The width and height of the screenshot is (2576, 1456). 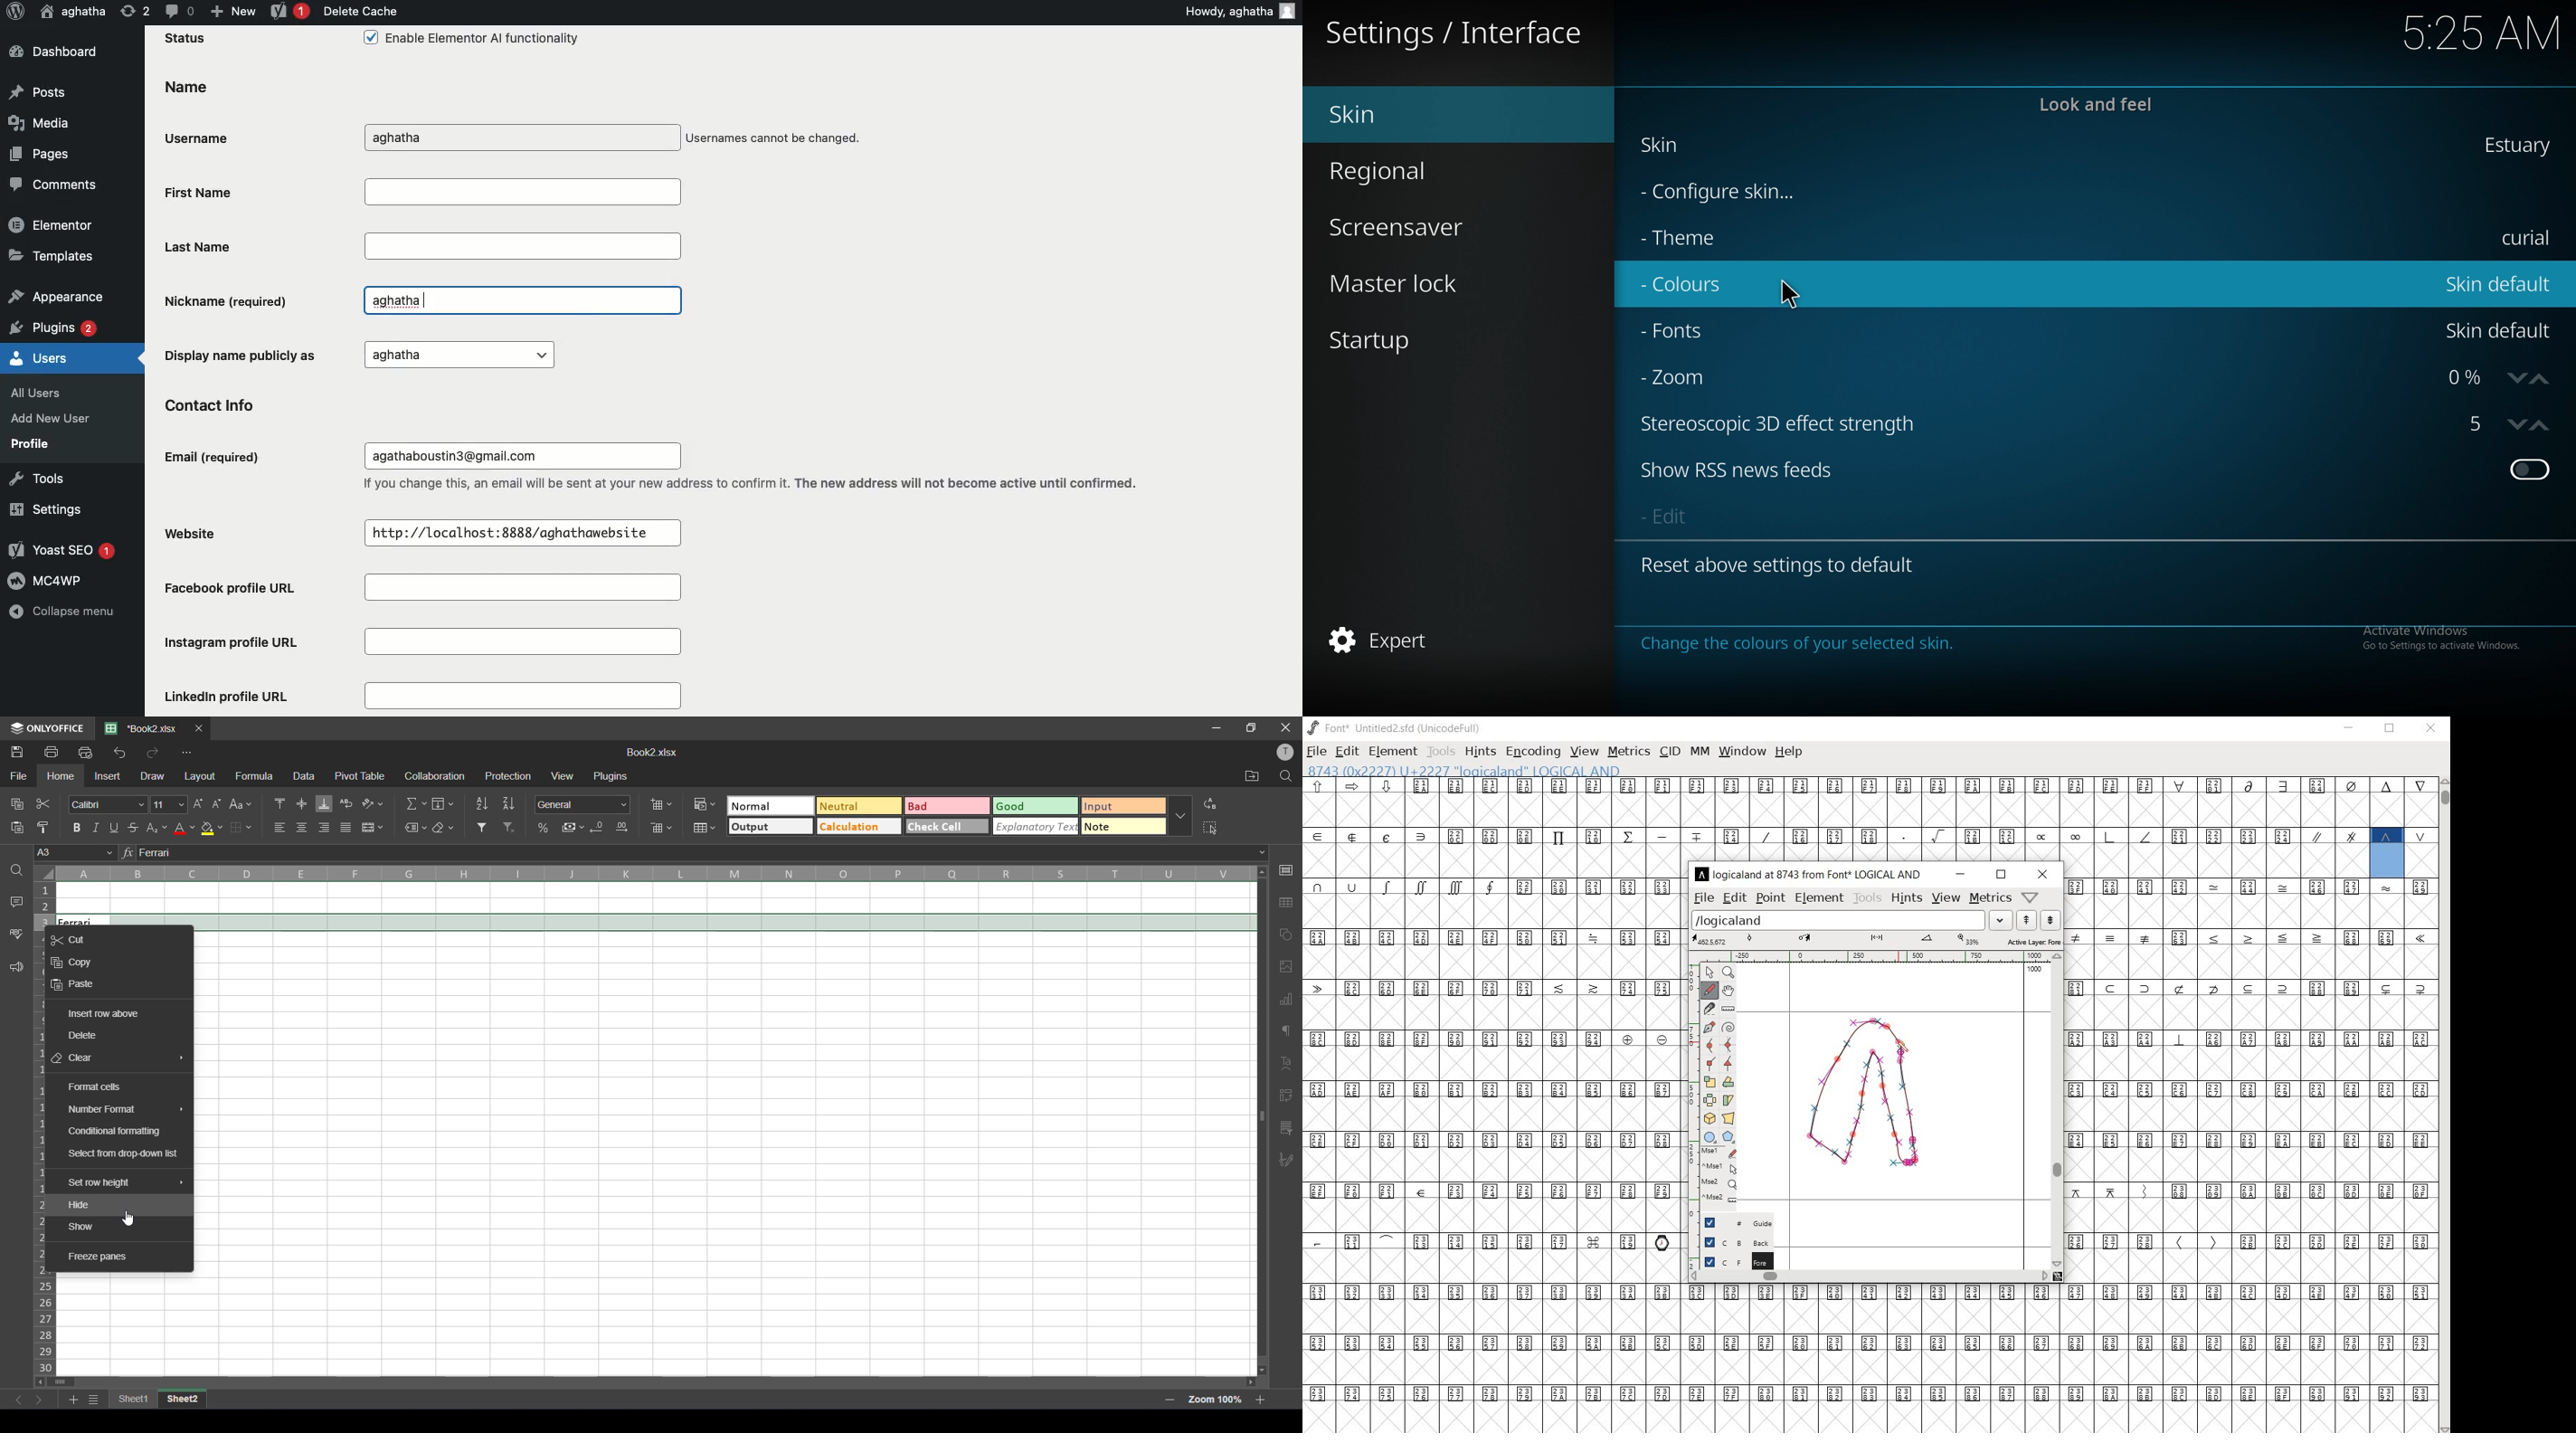 What do you see at coordinates (1729, 1063) in the screenshot?
I see `Add a corner point` at bounding box center [1729, 1063].